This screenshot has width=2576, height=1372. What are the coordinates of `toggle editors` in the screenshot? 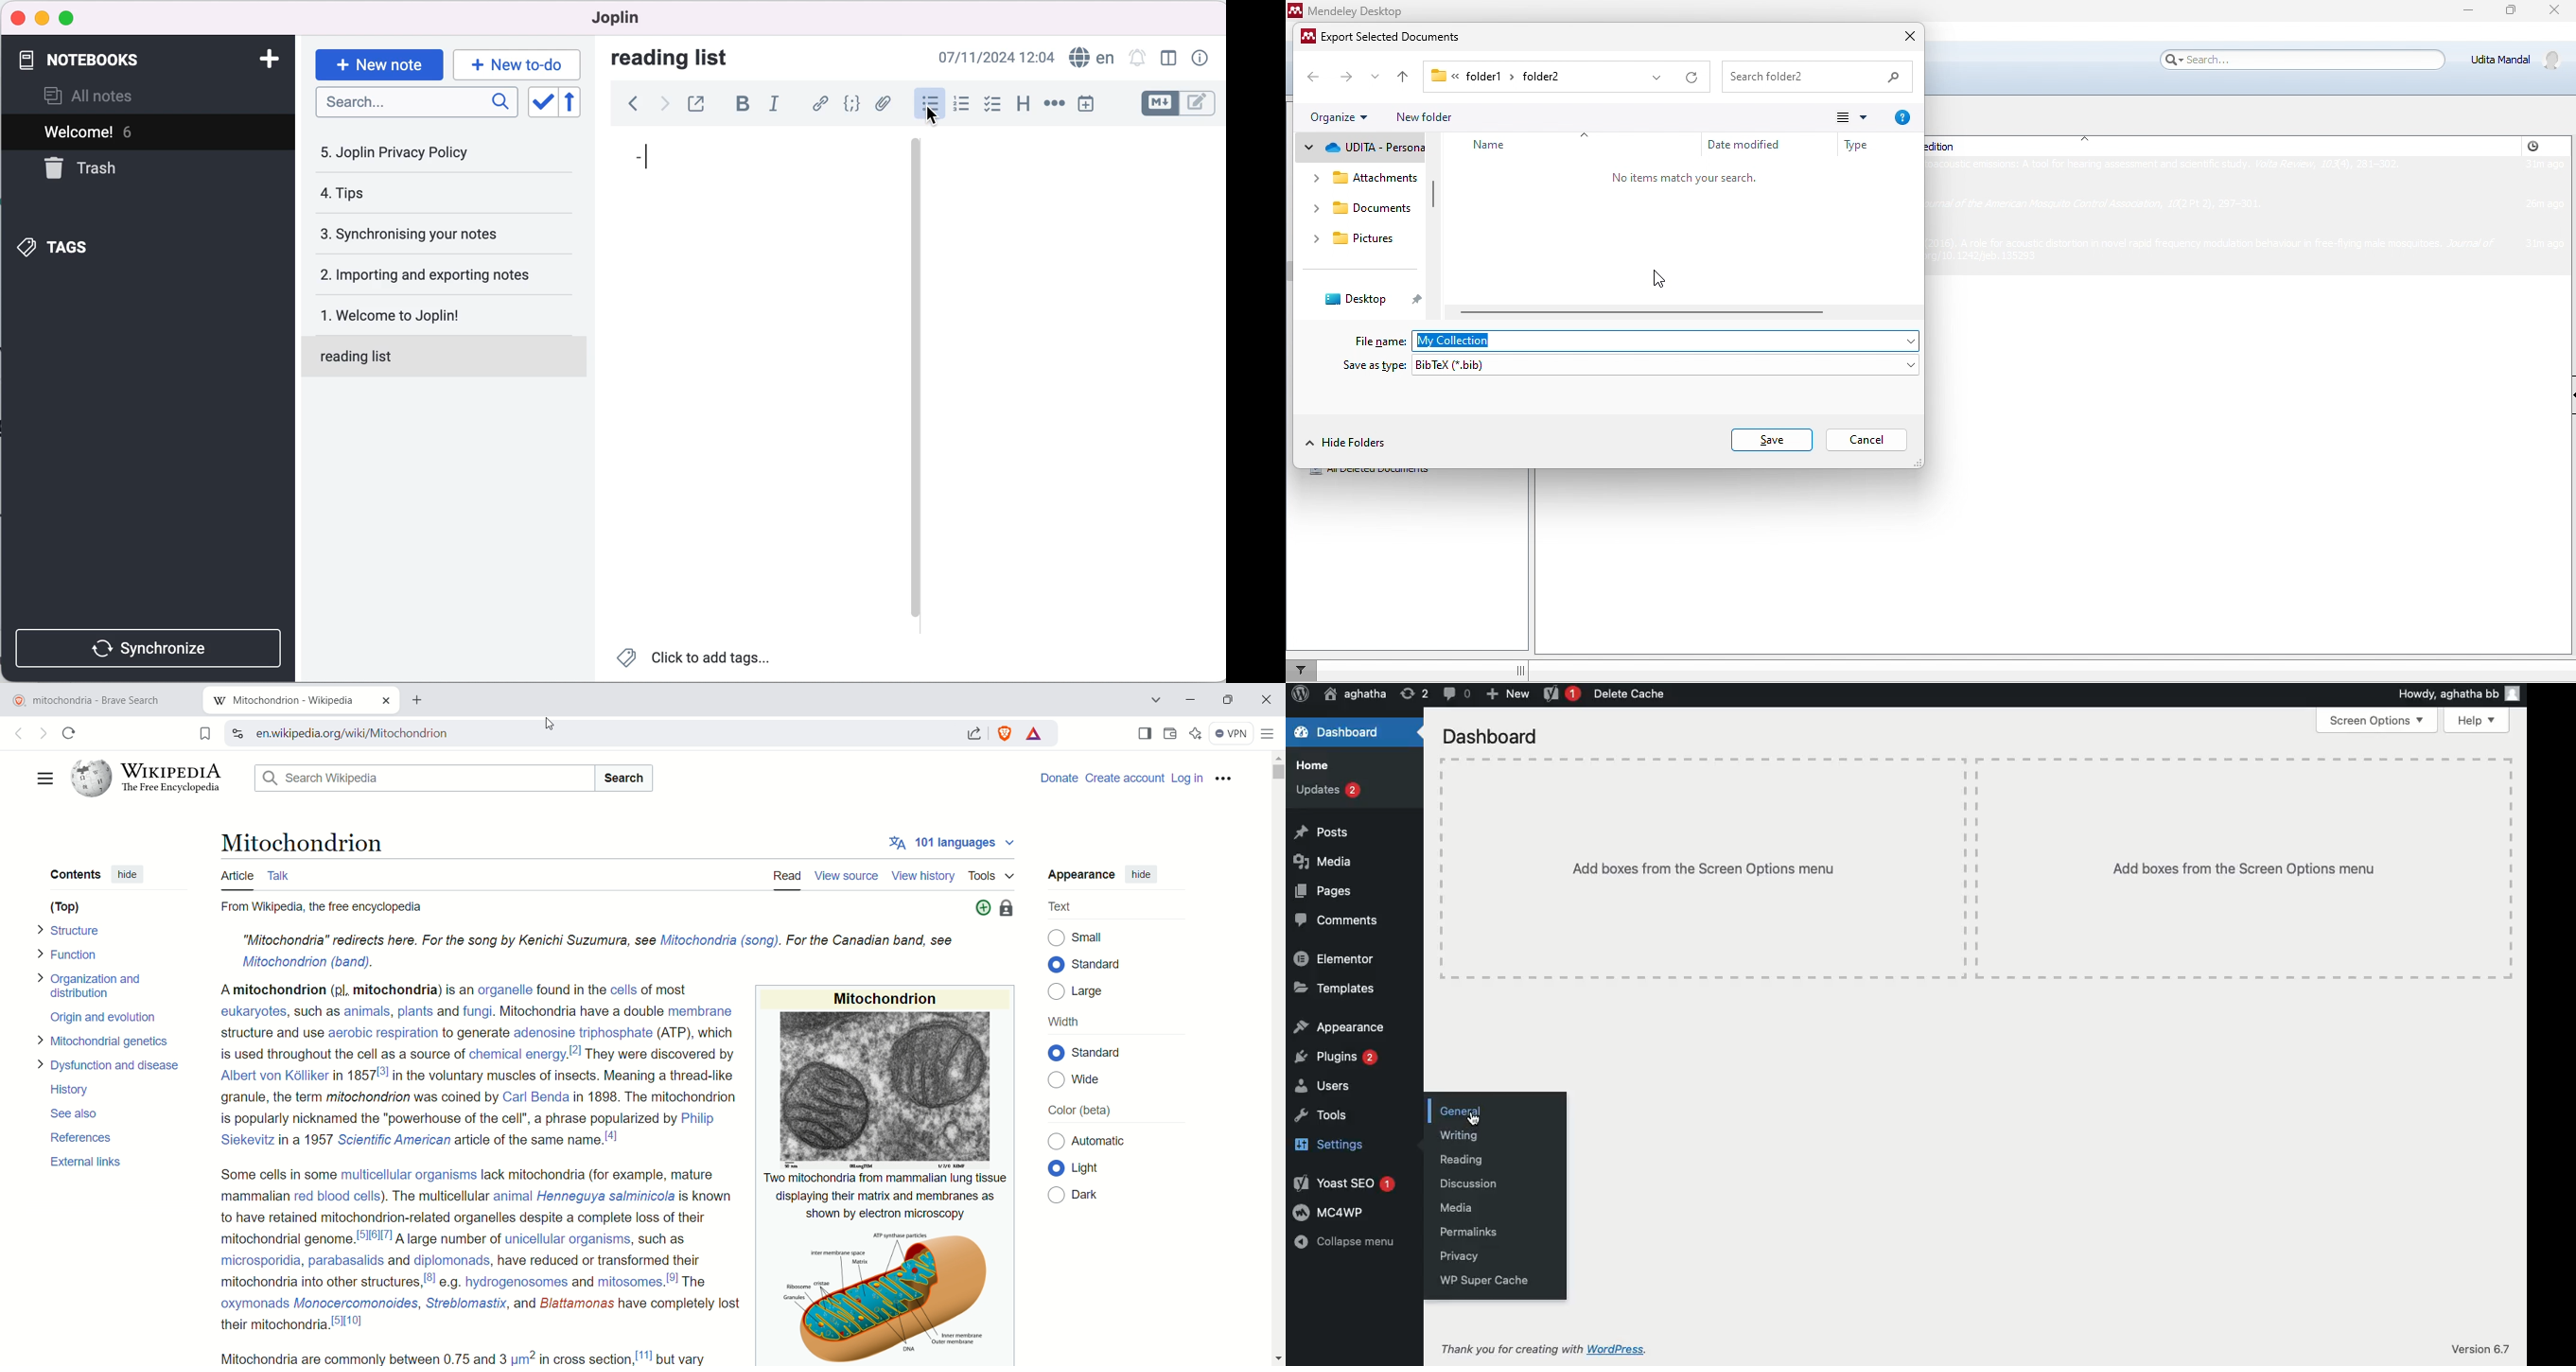 It's located at (1175, 103).